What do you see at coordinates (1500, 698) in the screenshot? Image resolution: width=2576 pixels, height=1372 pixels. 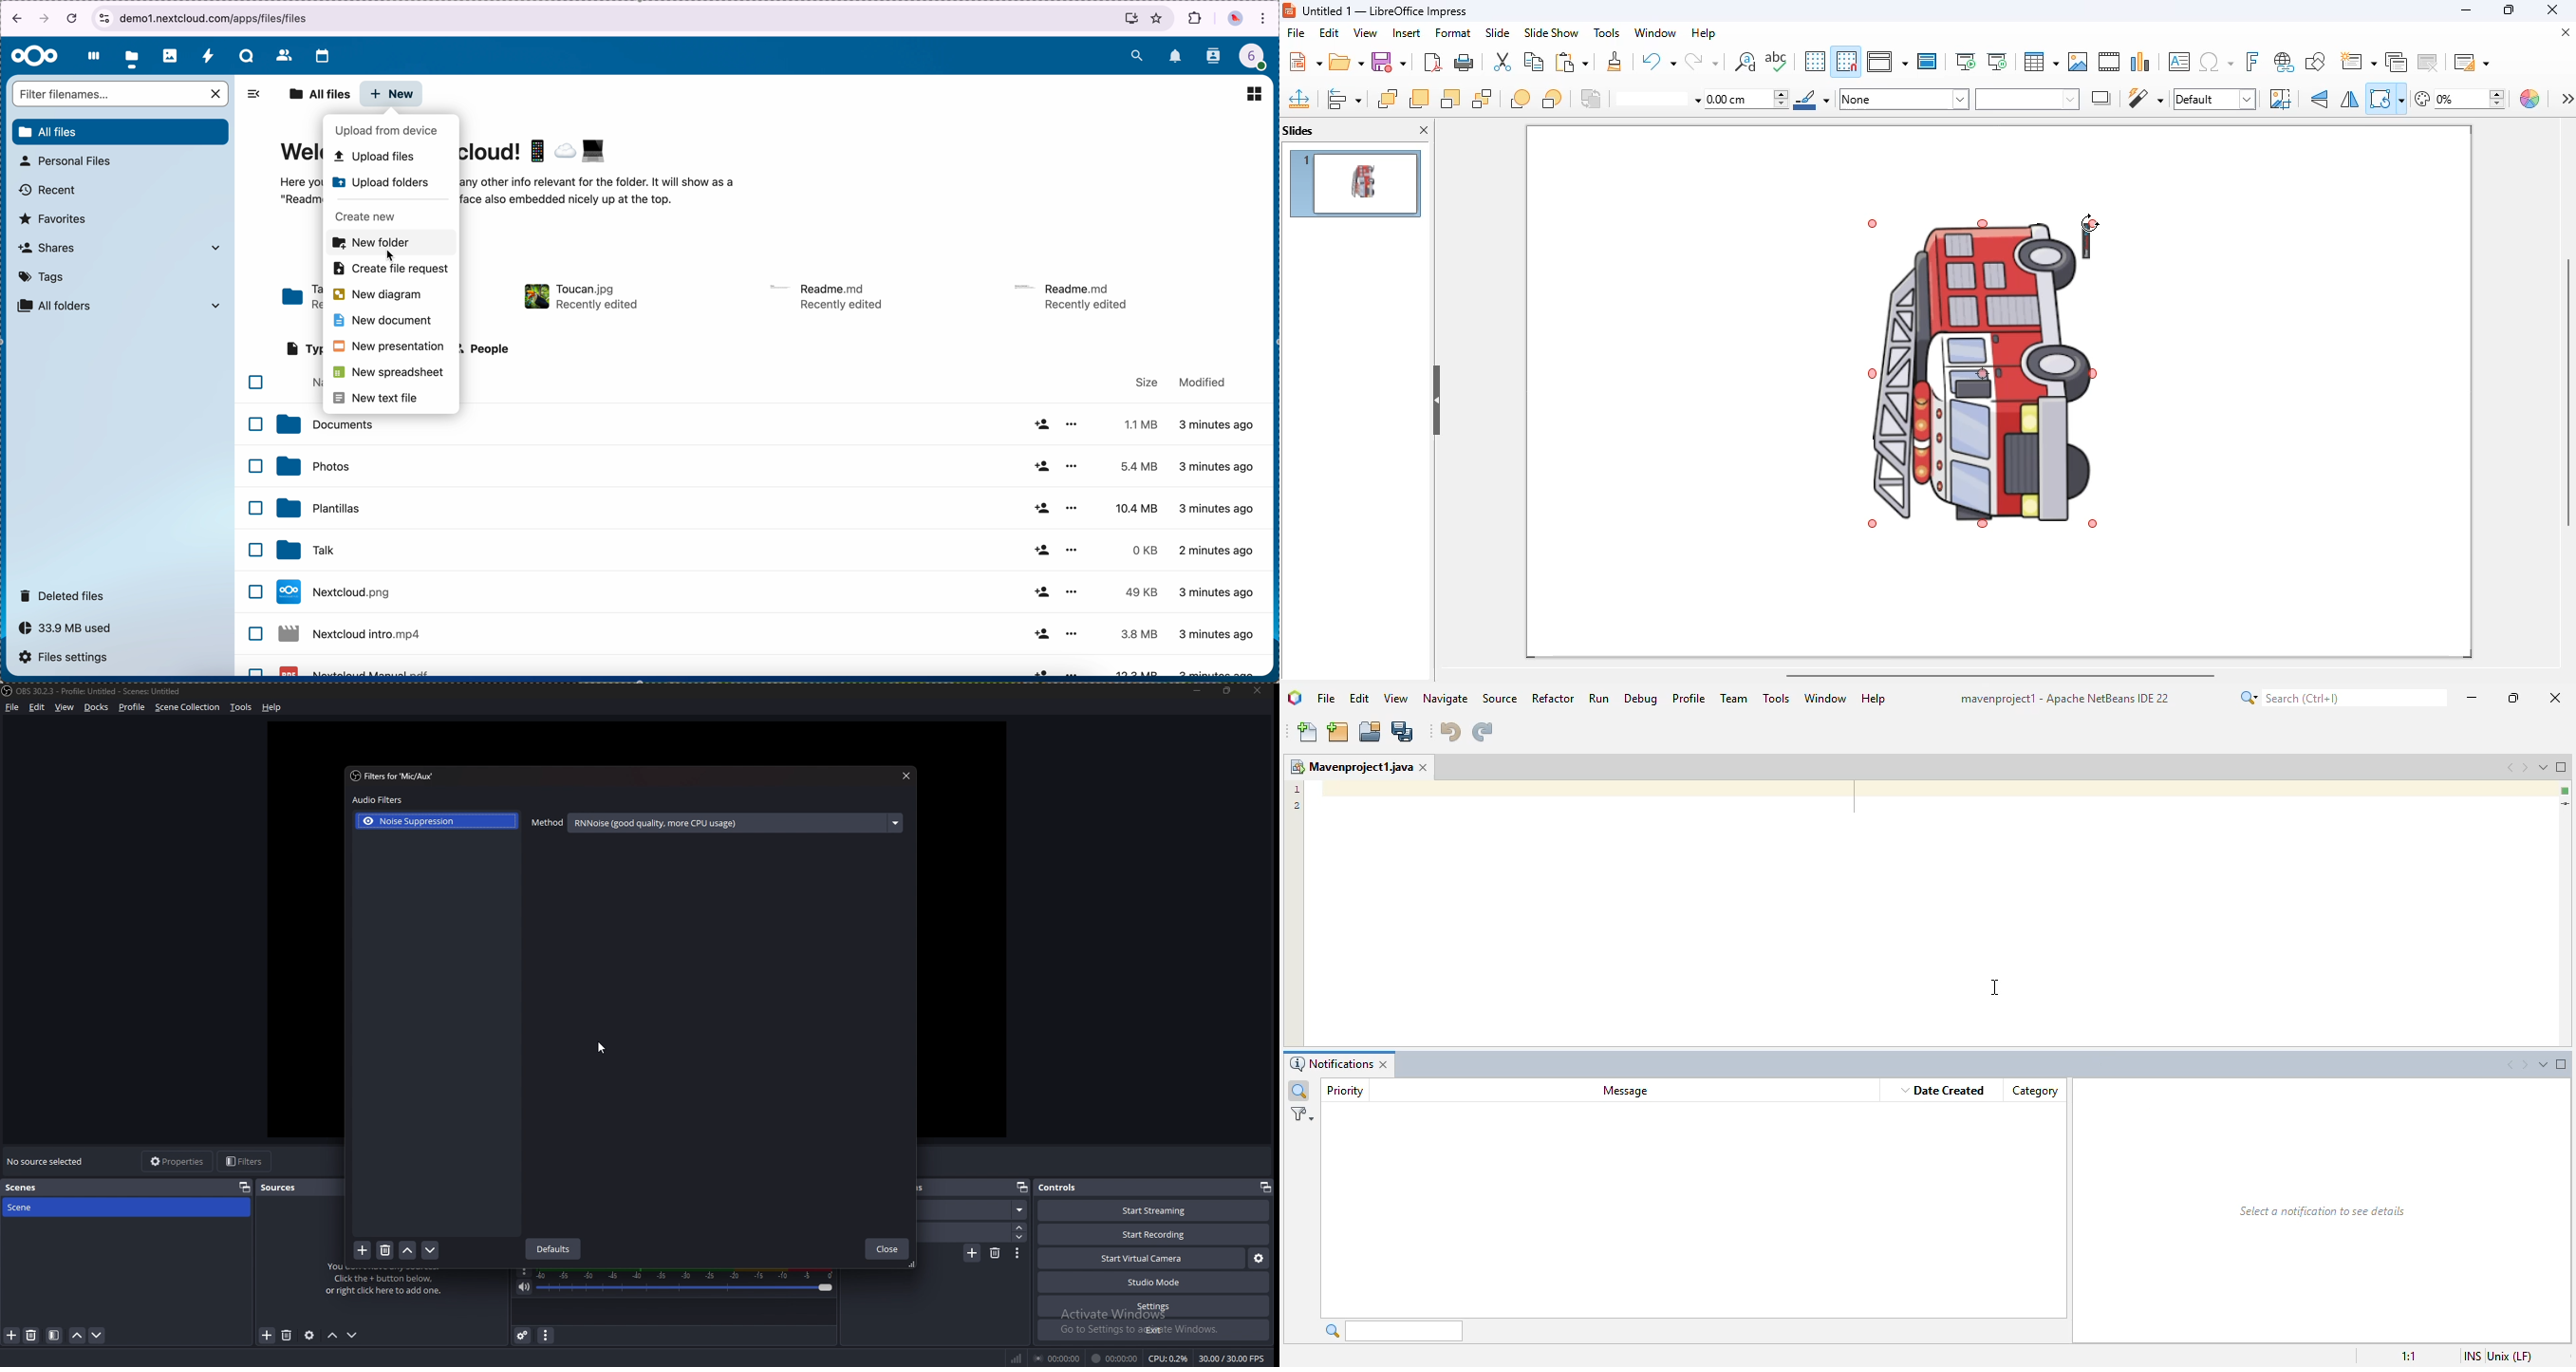 I see `source` at bounding box center [1500, 698].